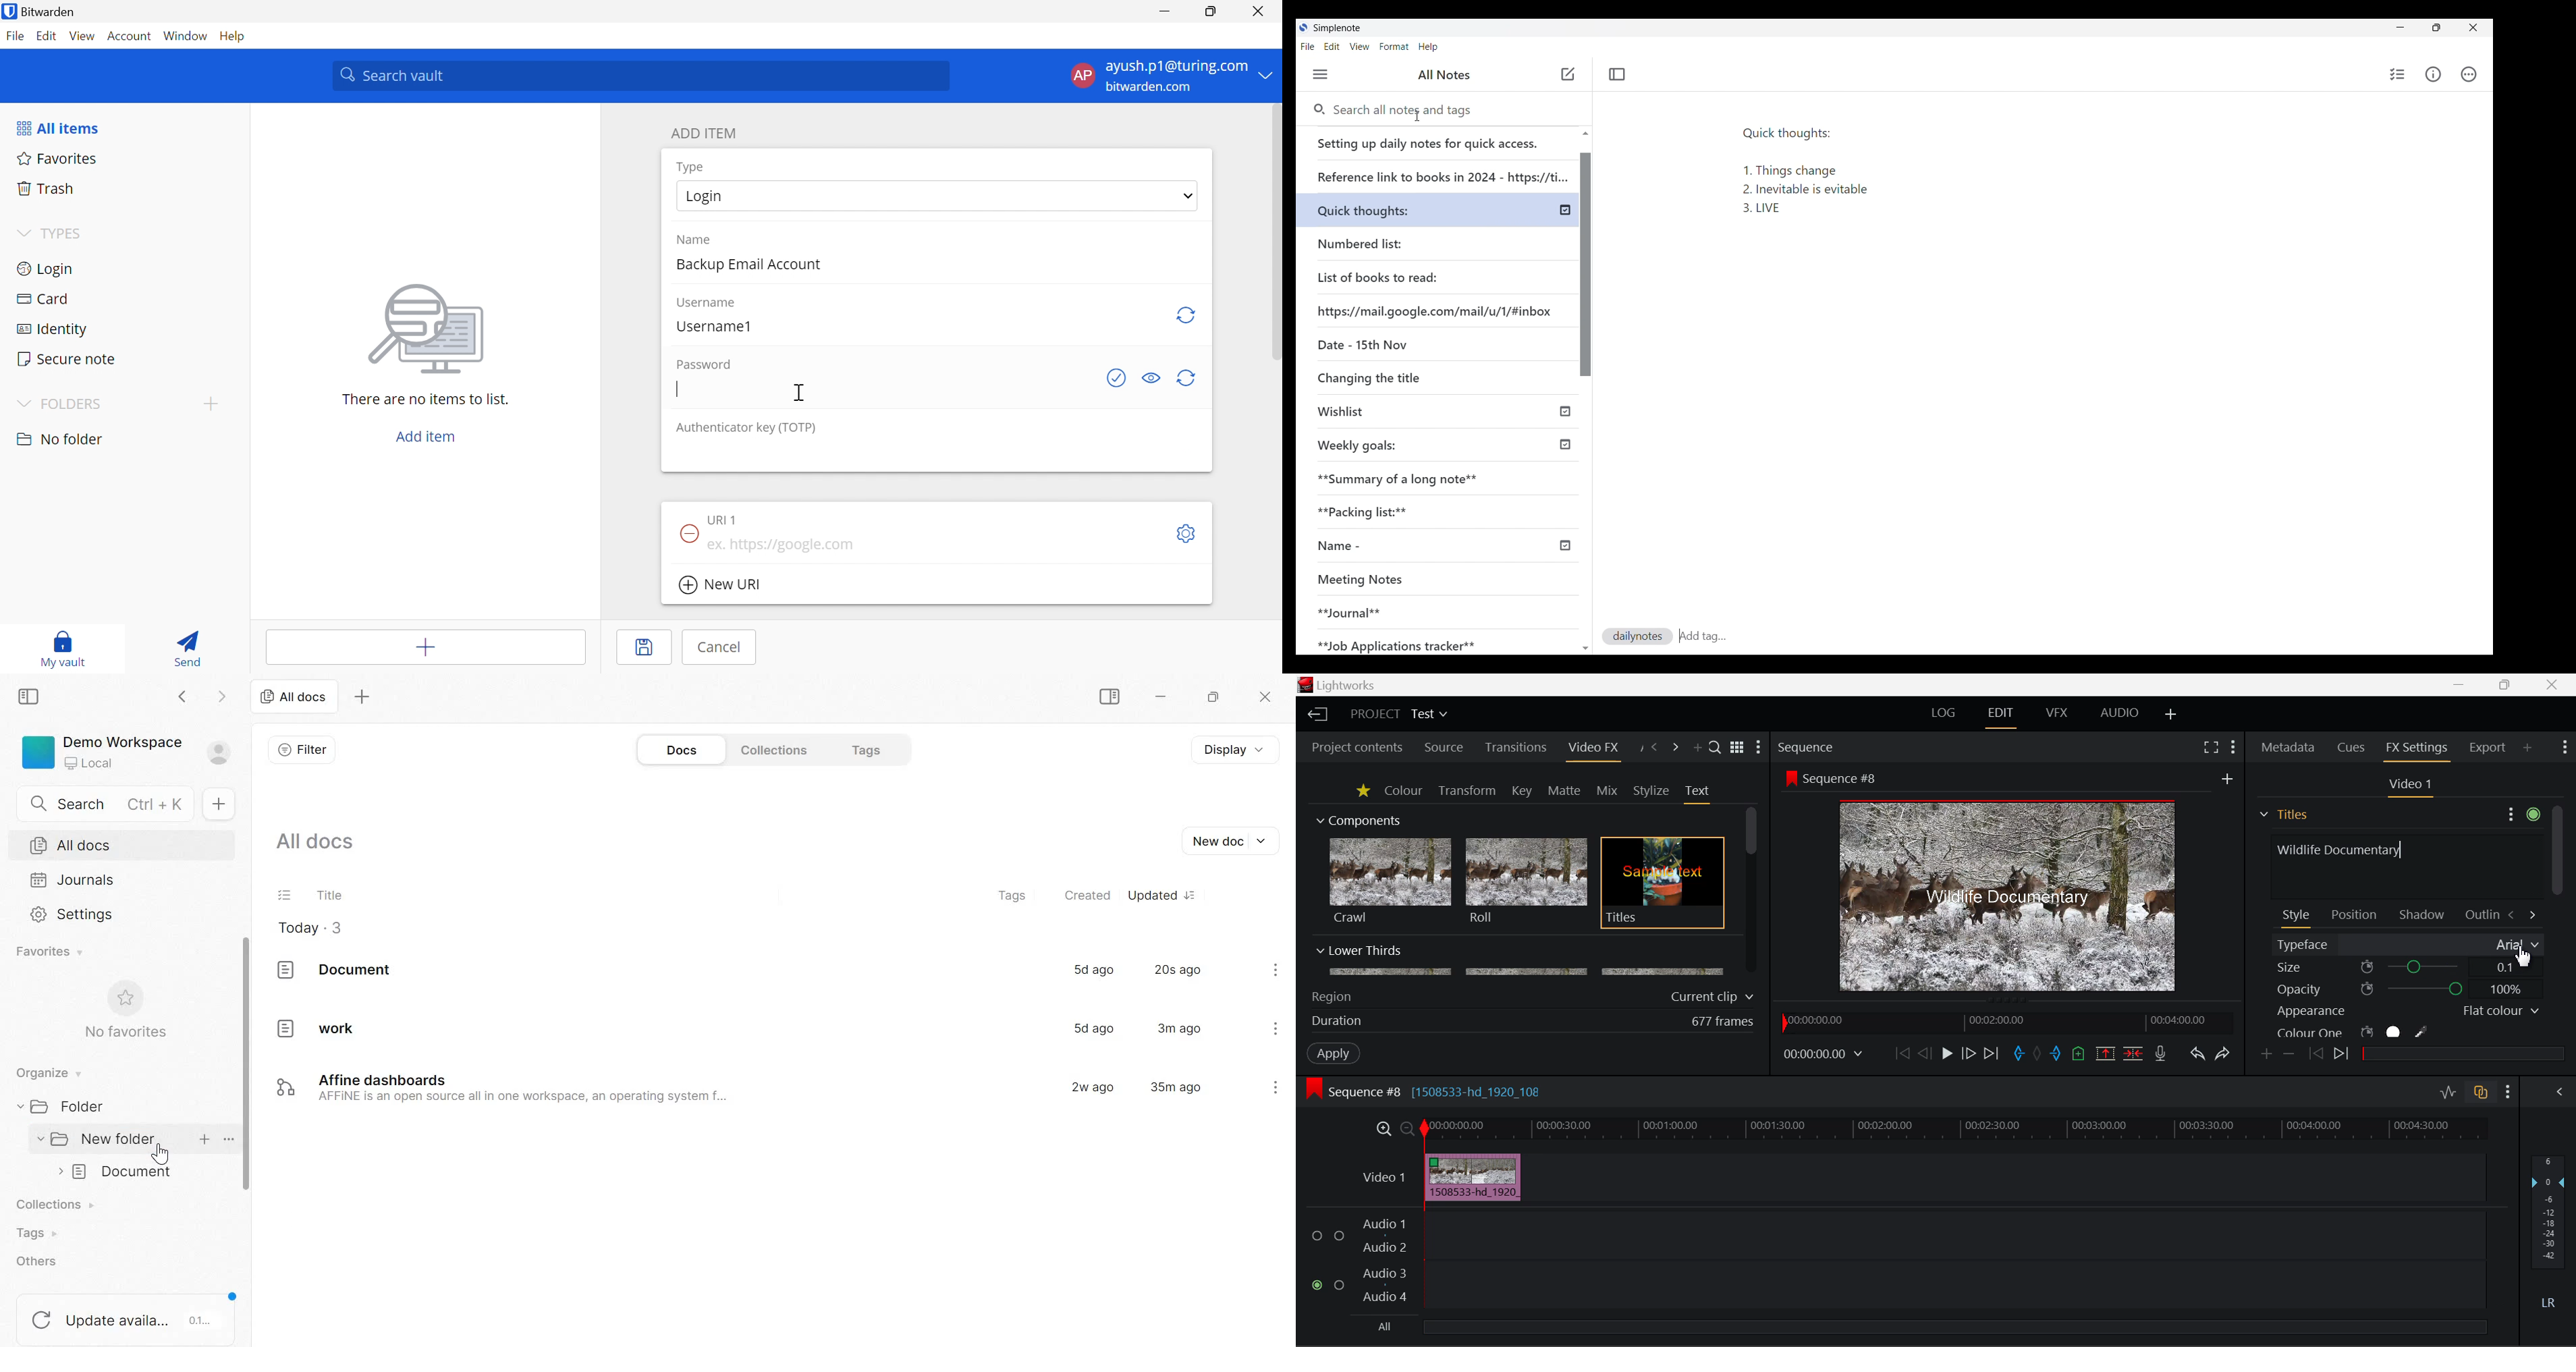  What do you see at coordinates (1439, 140) in the screenshot?
I see `Setting up daily notes` at bounding box center [1439, 140].